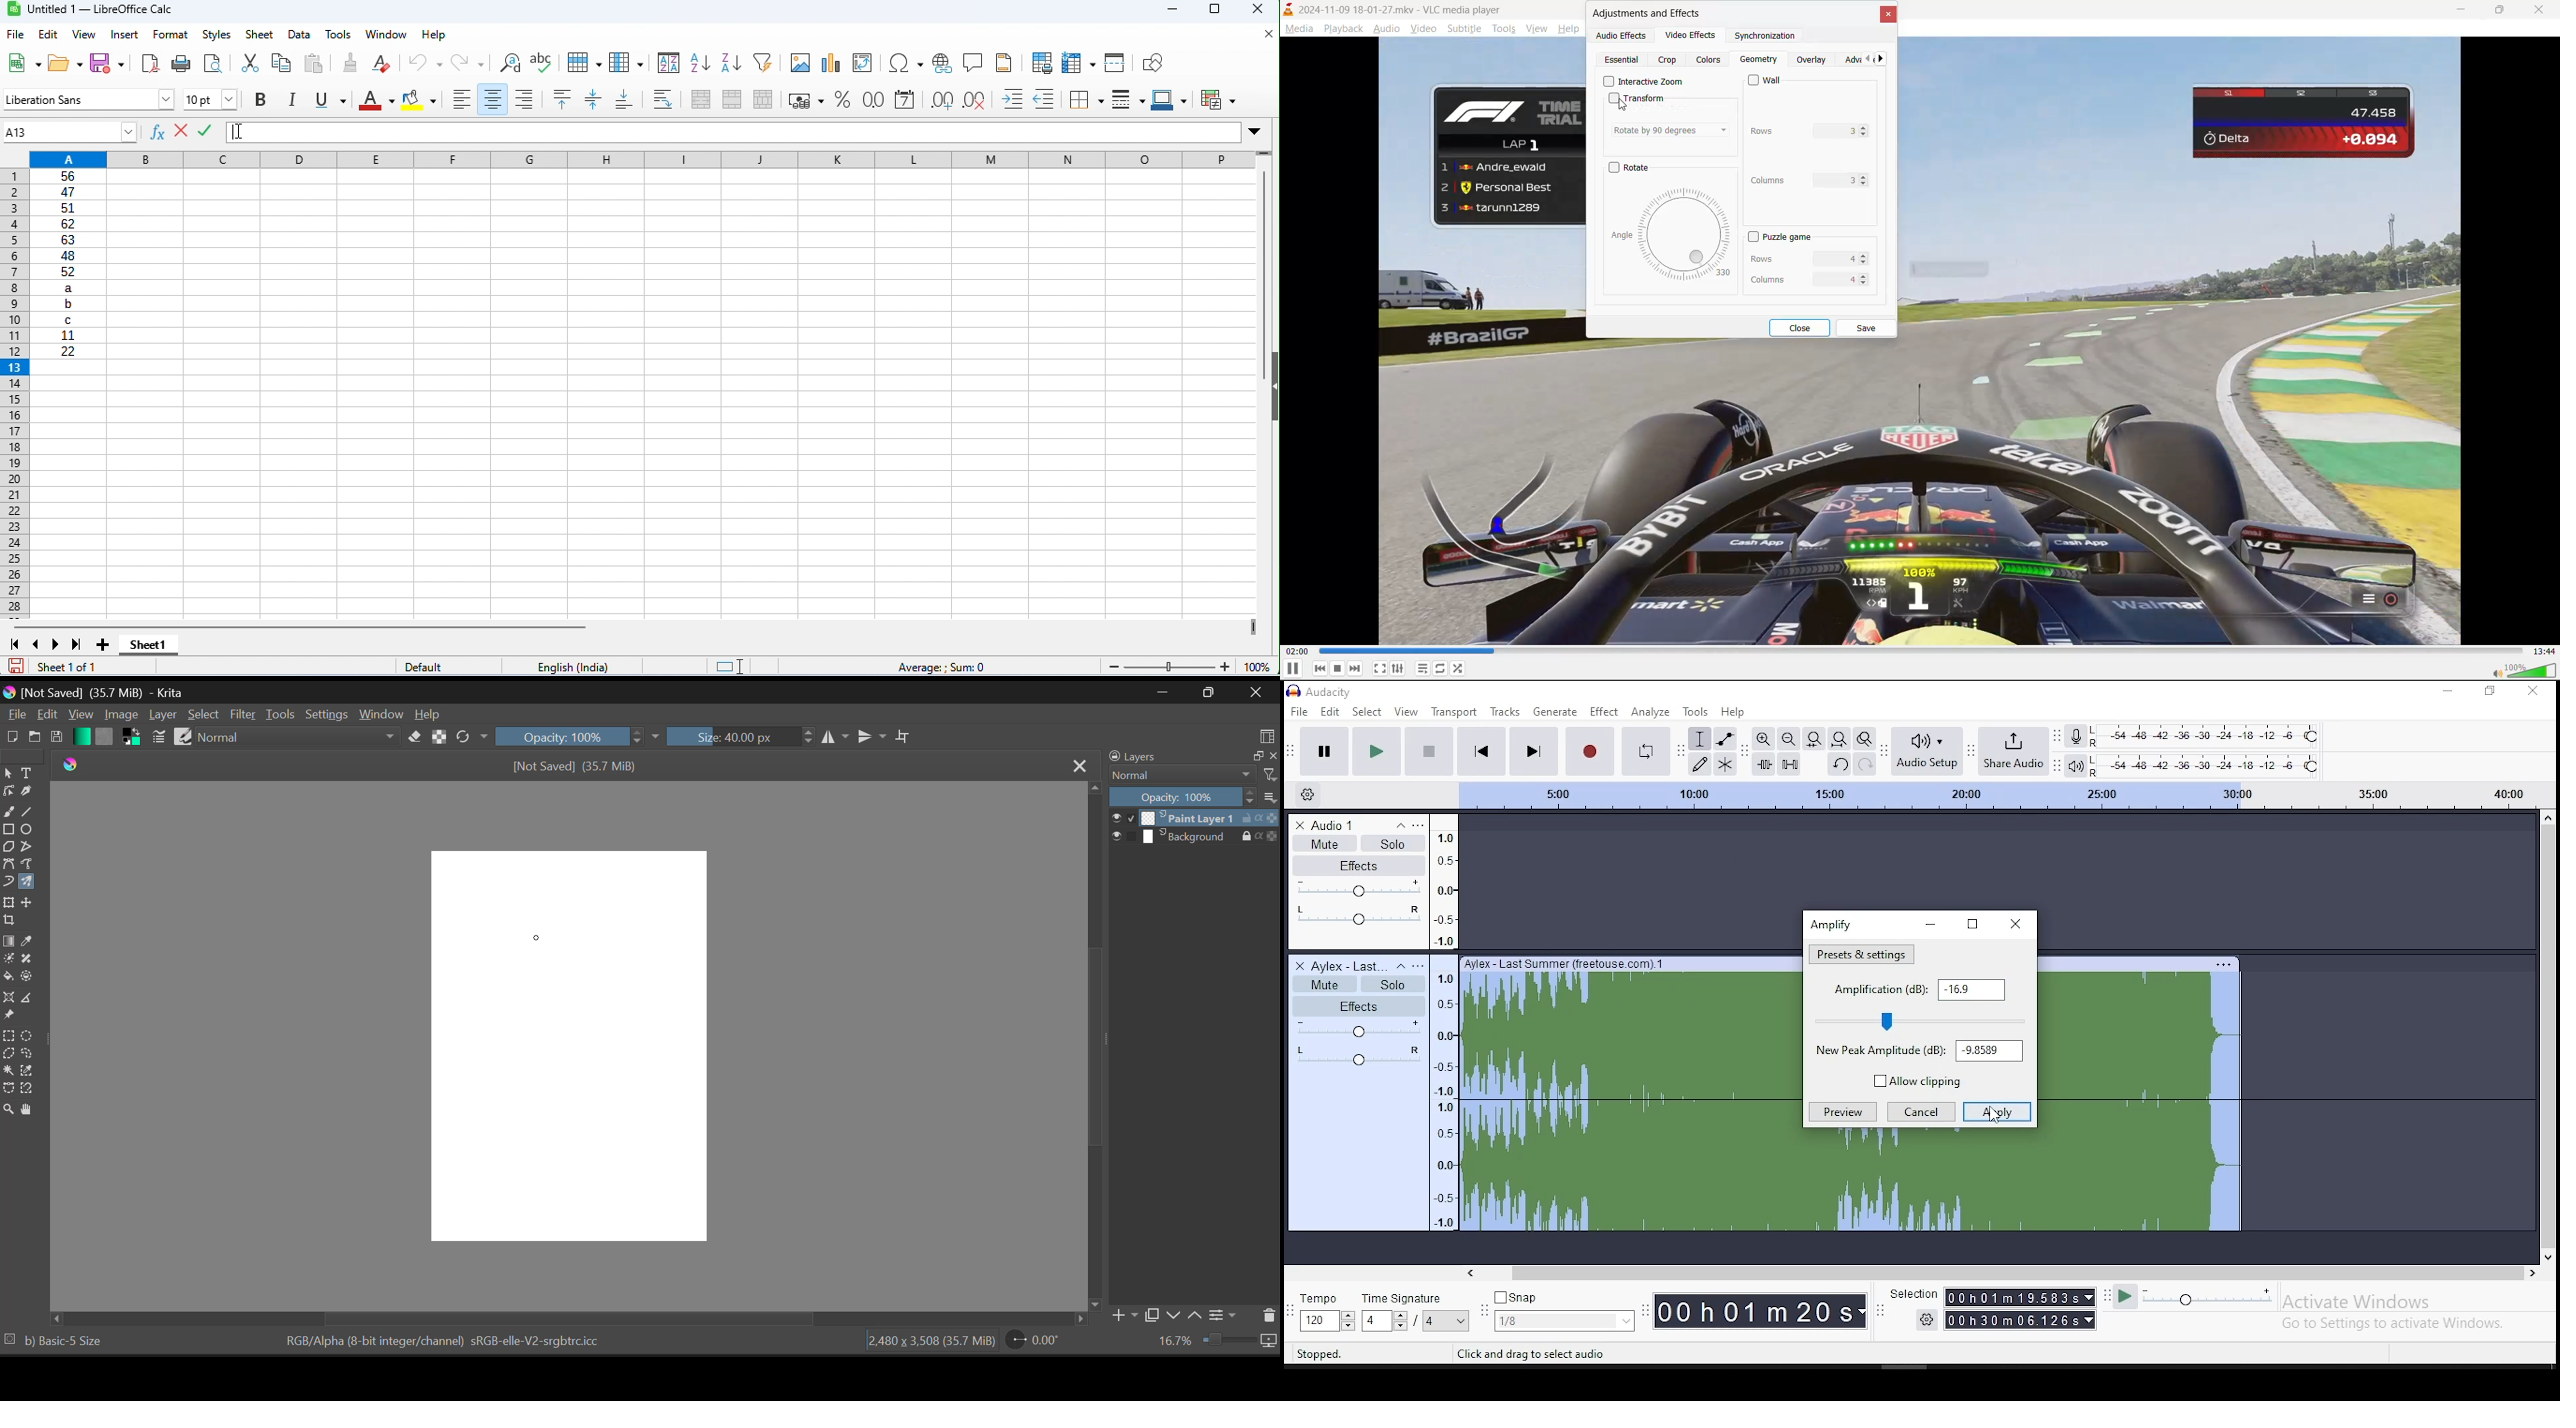  What do you see at coordinates (942, 100) in the screenshot?
I see `add decimal place` at bounding box center [942, 100].